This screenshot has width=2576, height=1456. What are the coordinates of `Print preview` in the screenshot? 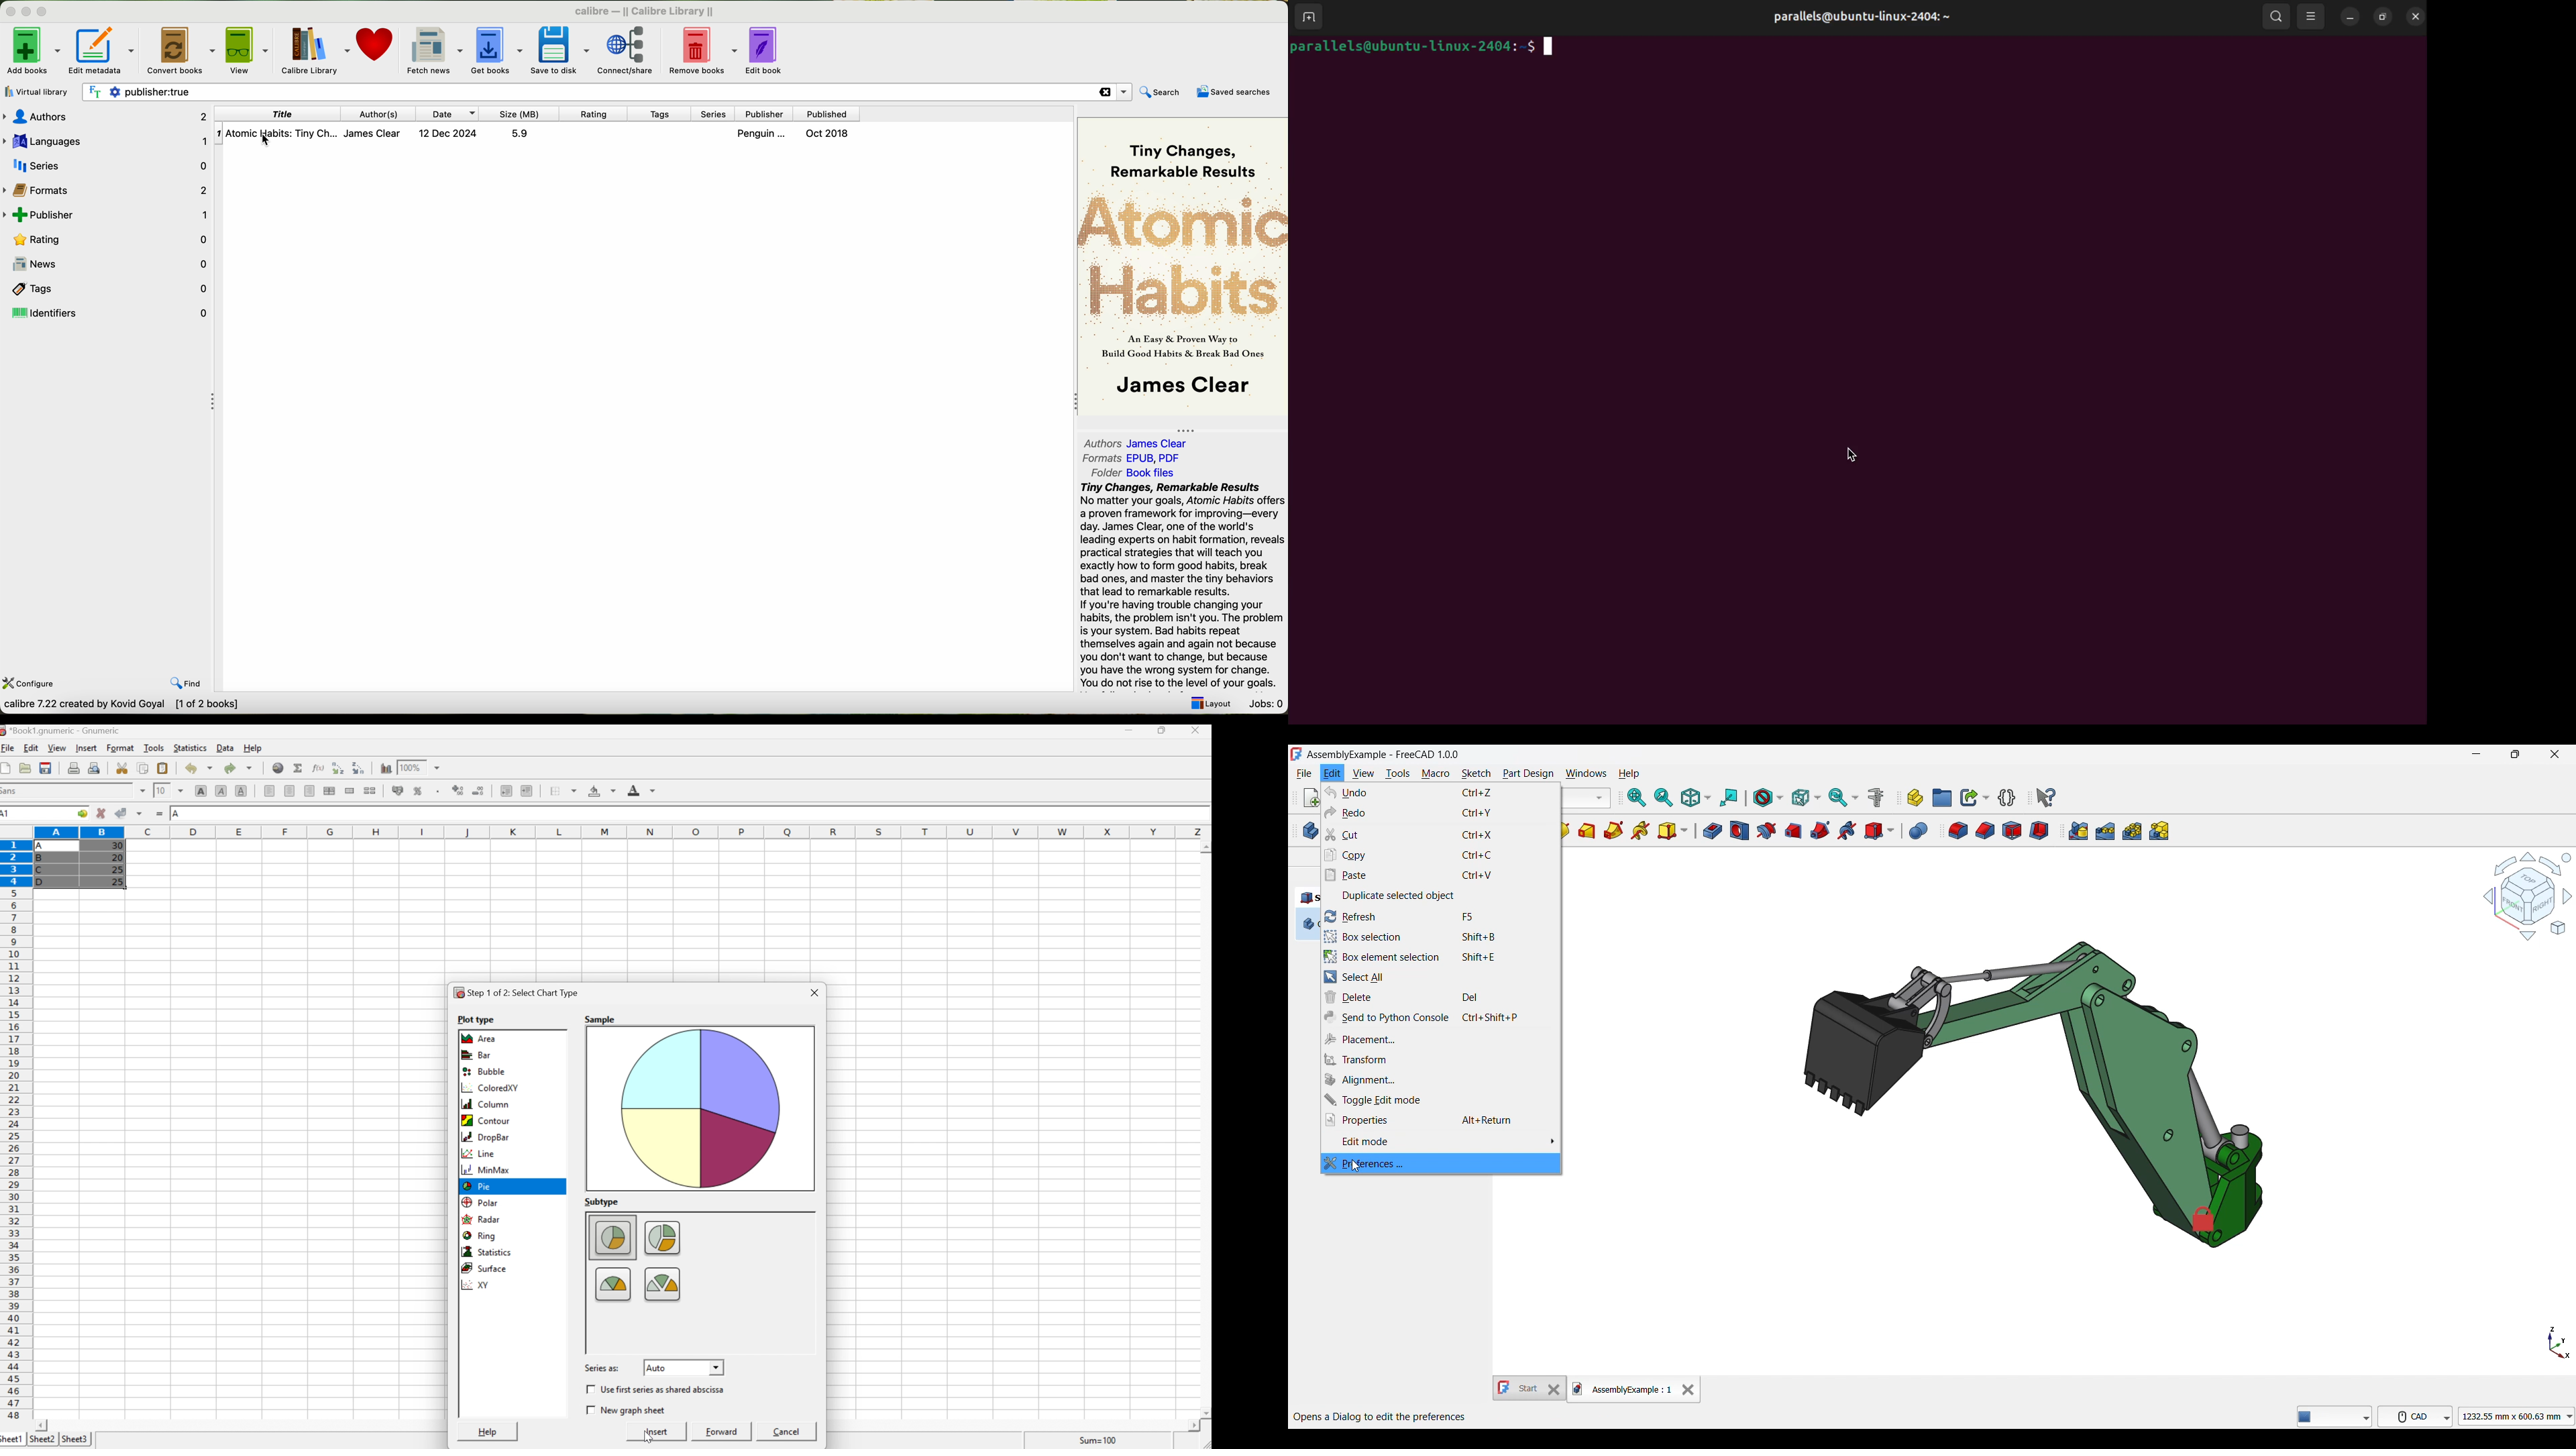 It's located at (95, 767).